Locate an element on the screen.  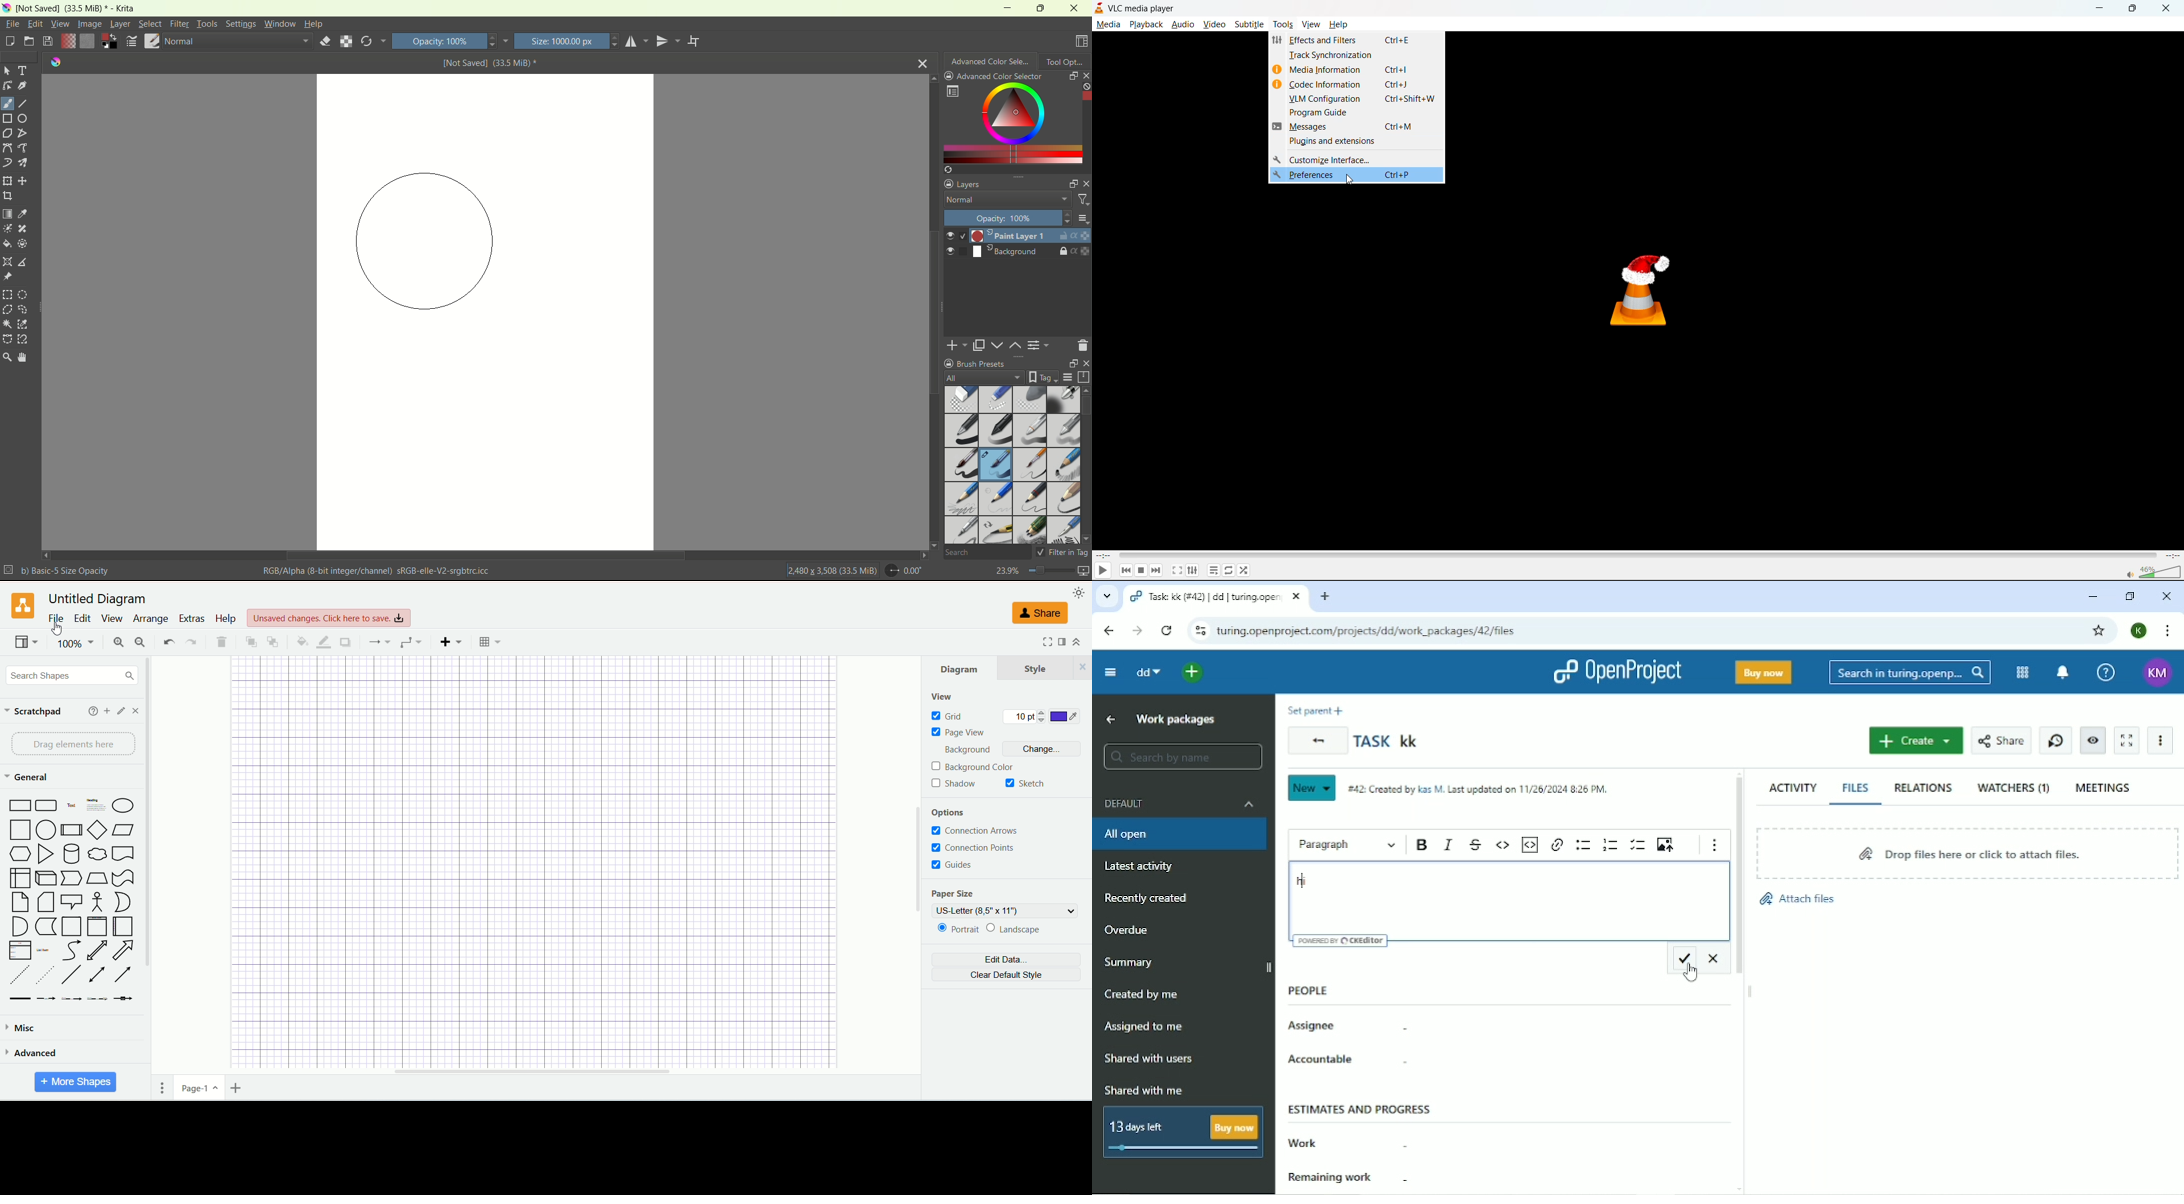
turing.openproject.com/projects/dd/work_packages/42/files is located at coordinates (1367, 630).